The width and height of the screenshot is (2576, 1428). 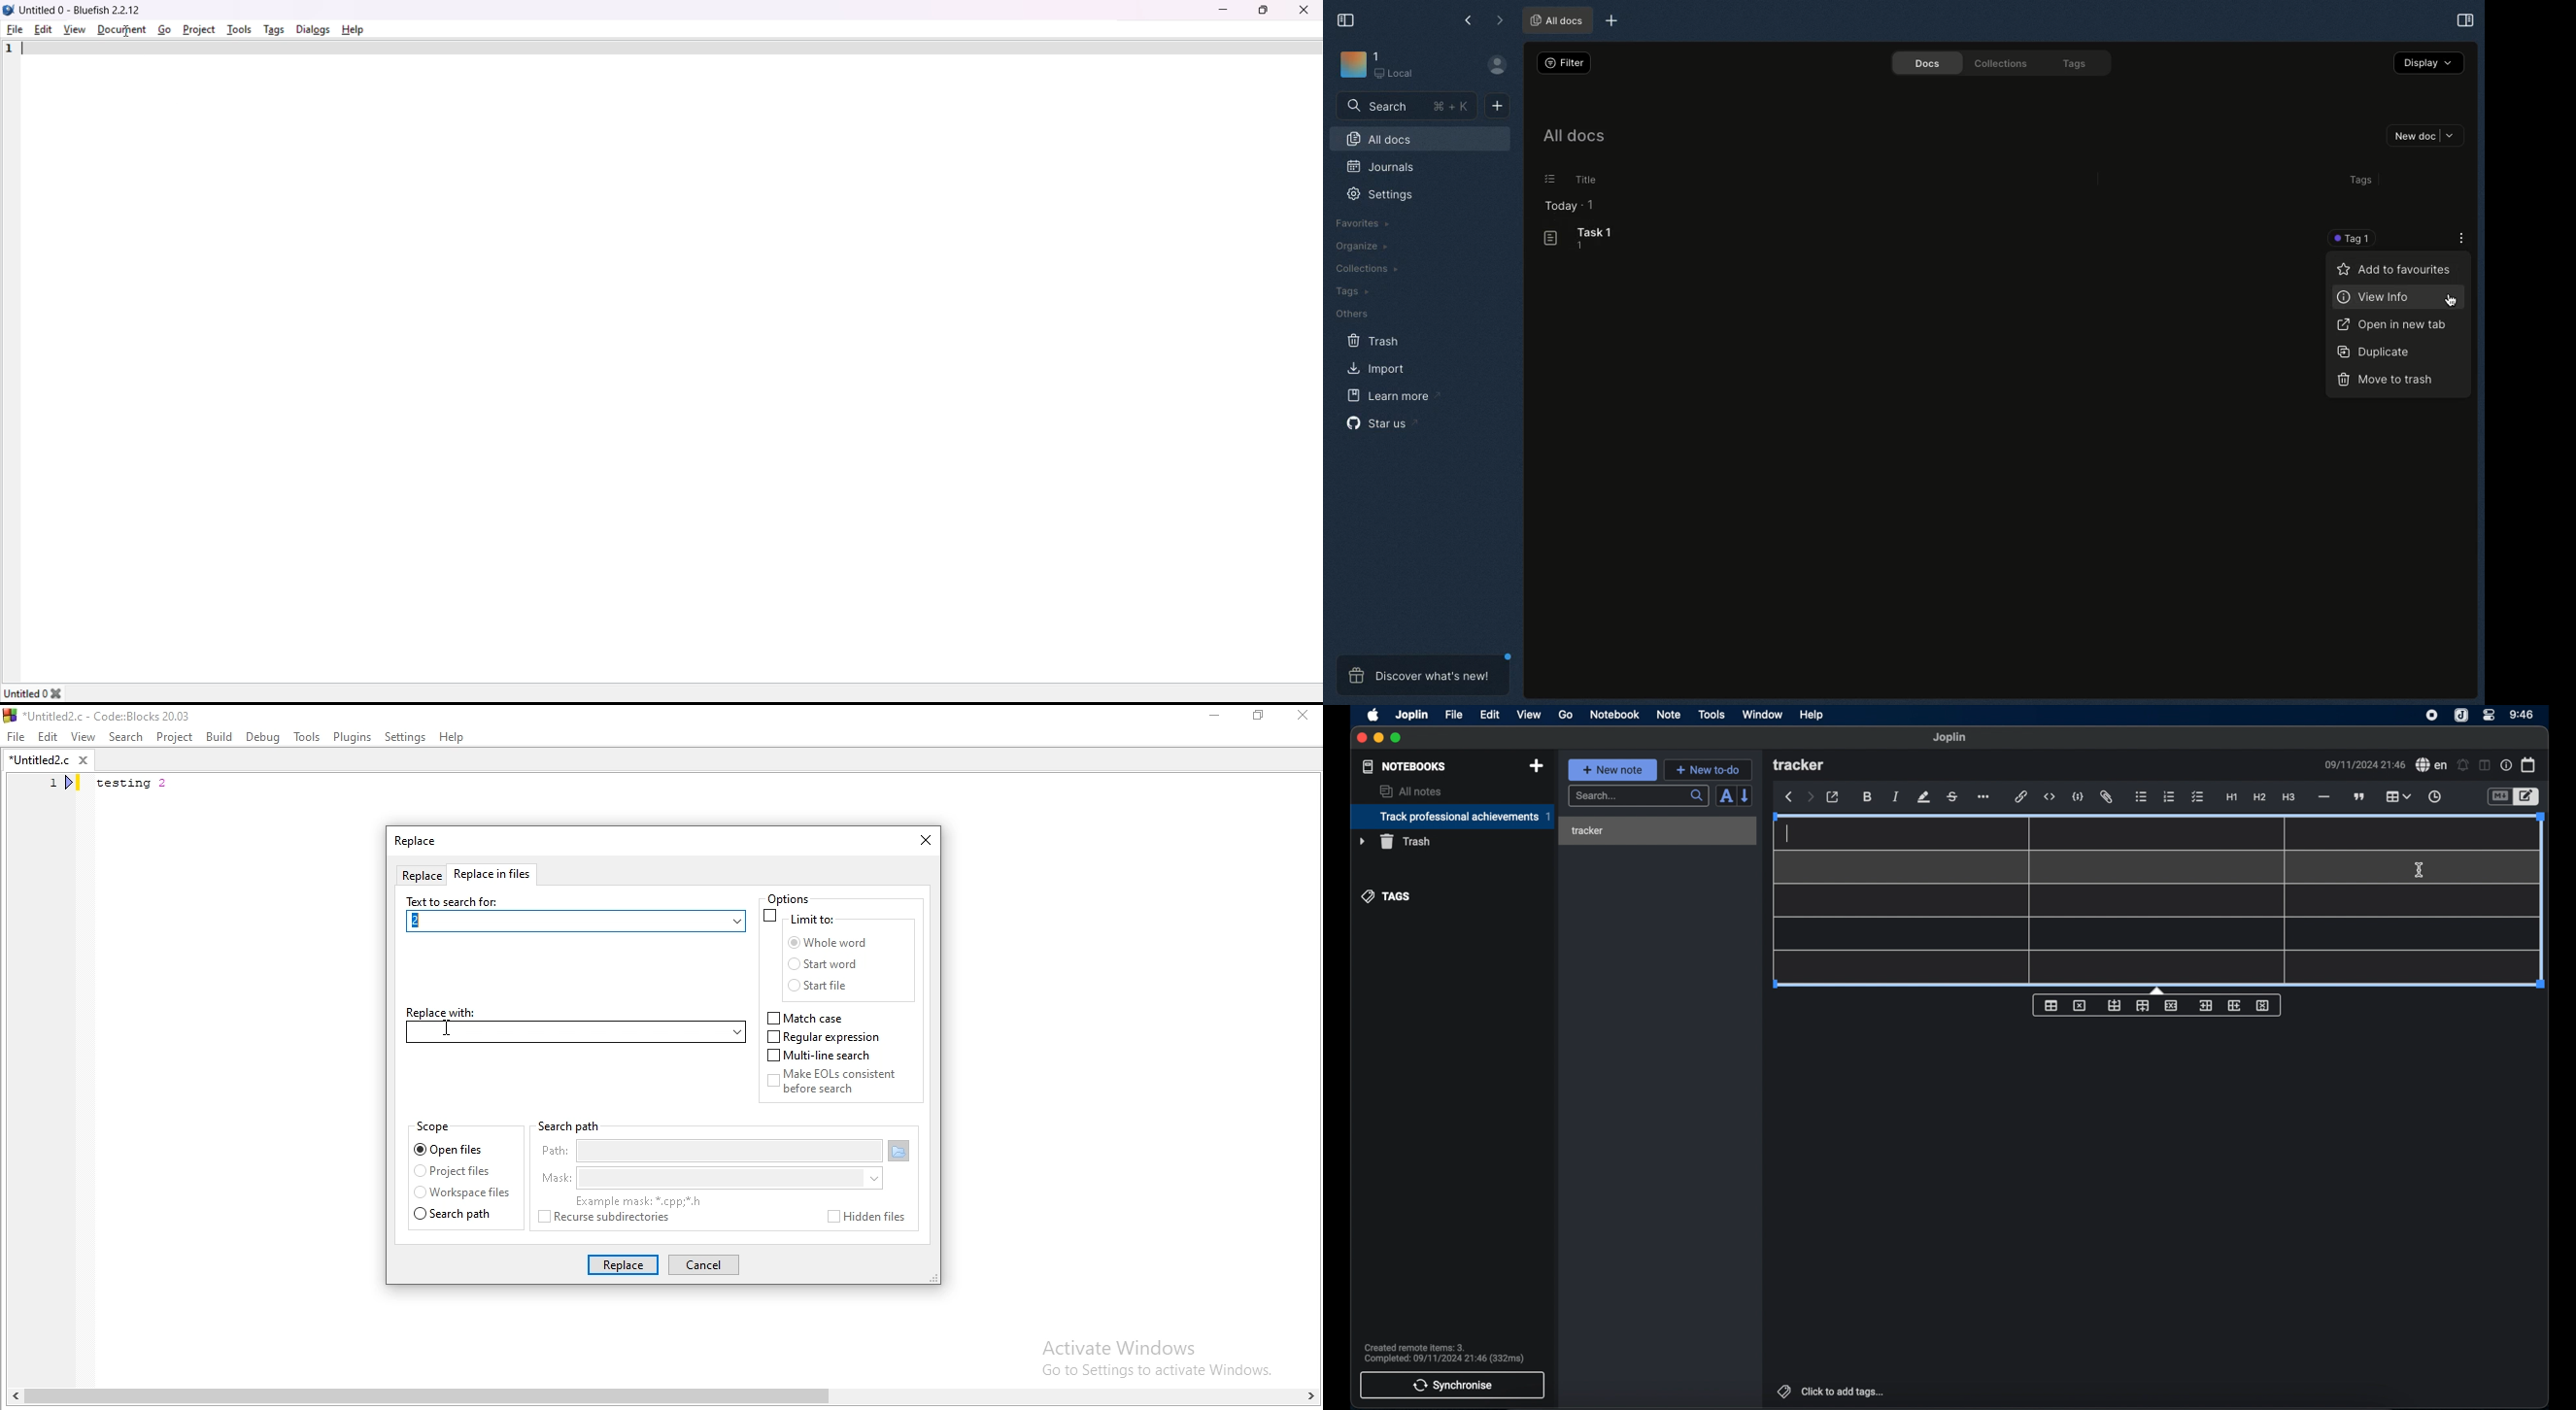 What do you see at coordinates (1587, 831) in the screenshot?
I see `tracker` at bounding box center [1587, 831].